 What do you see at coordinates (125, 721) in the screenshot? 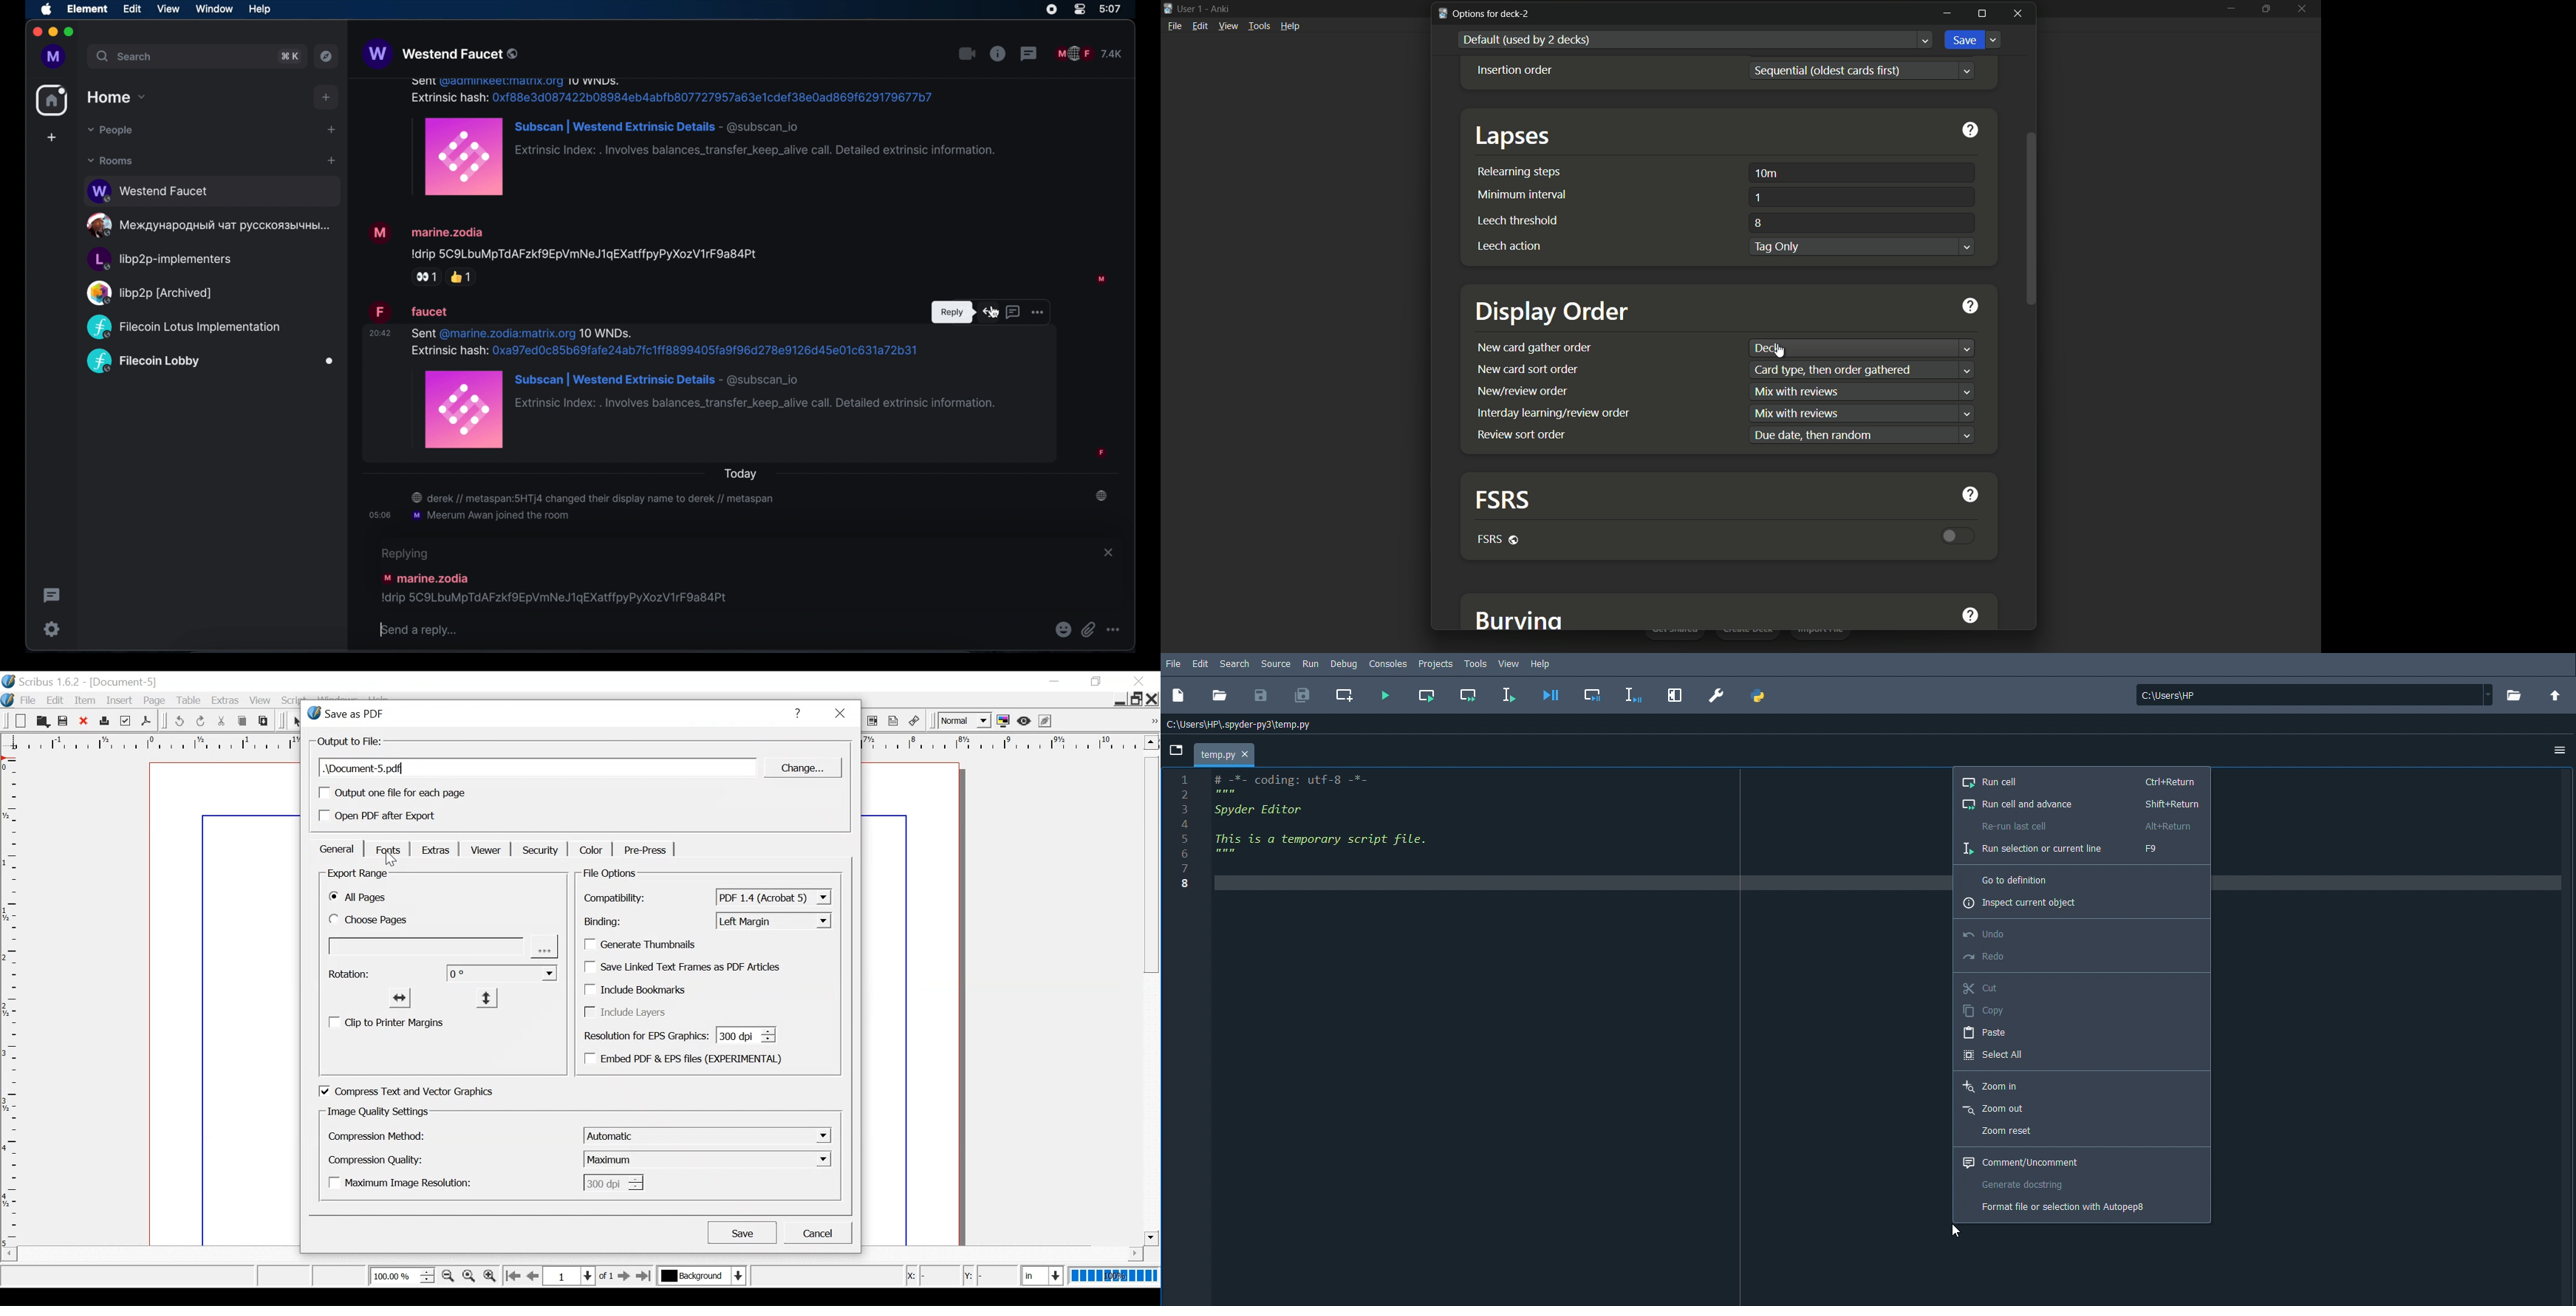
I see `Prefilight Verifier` at bounding box center [125, 721].